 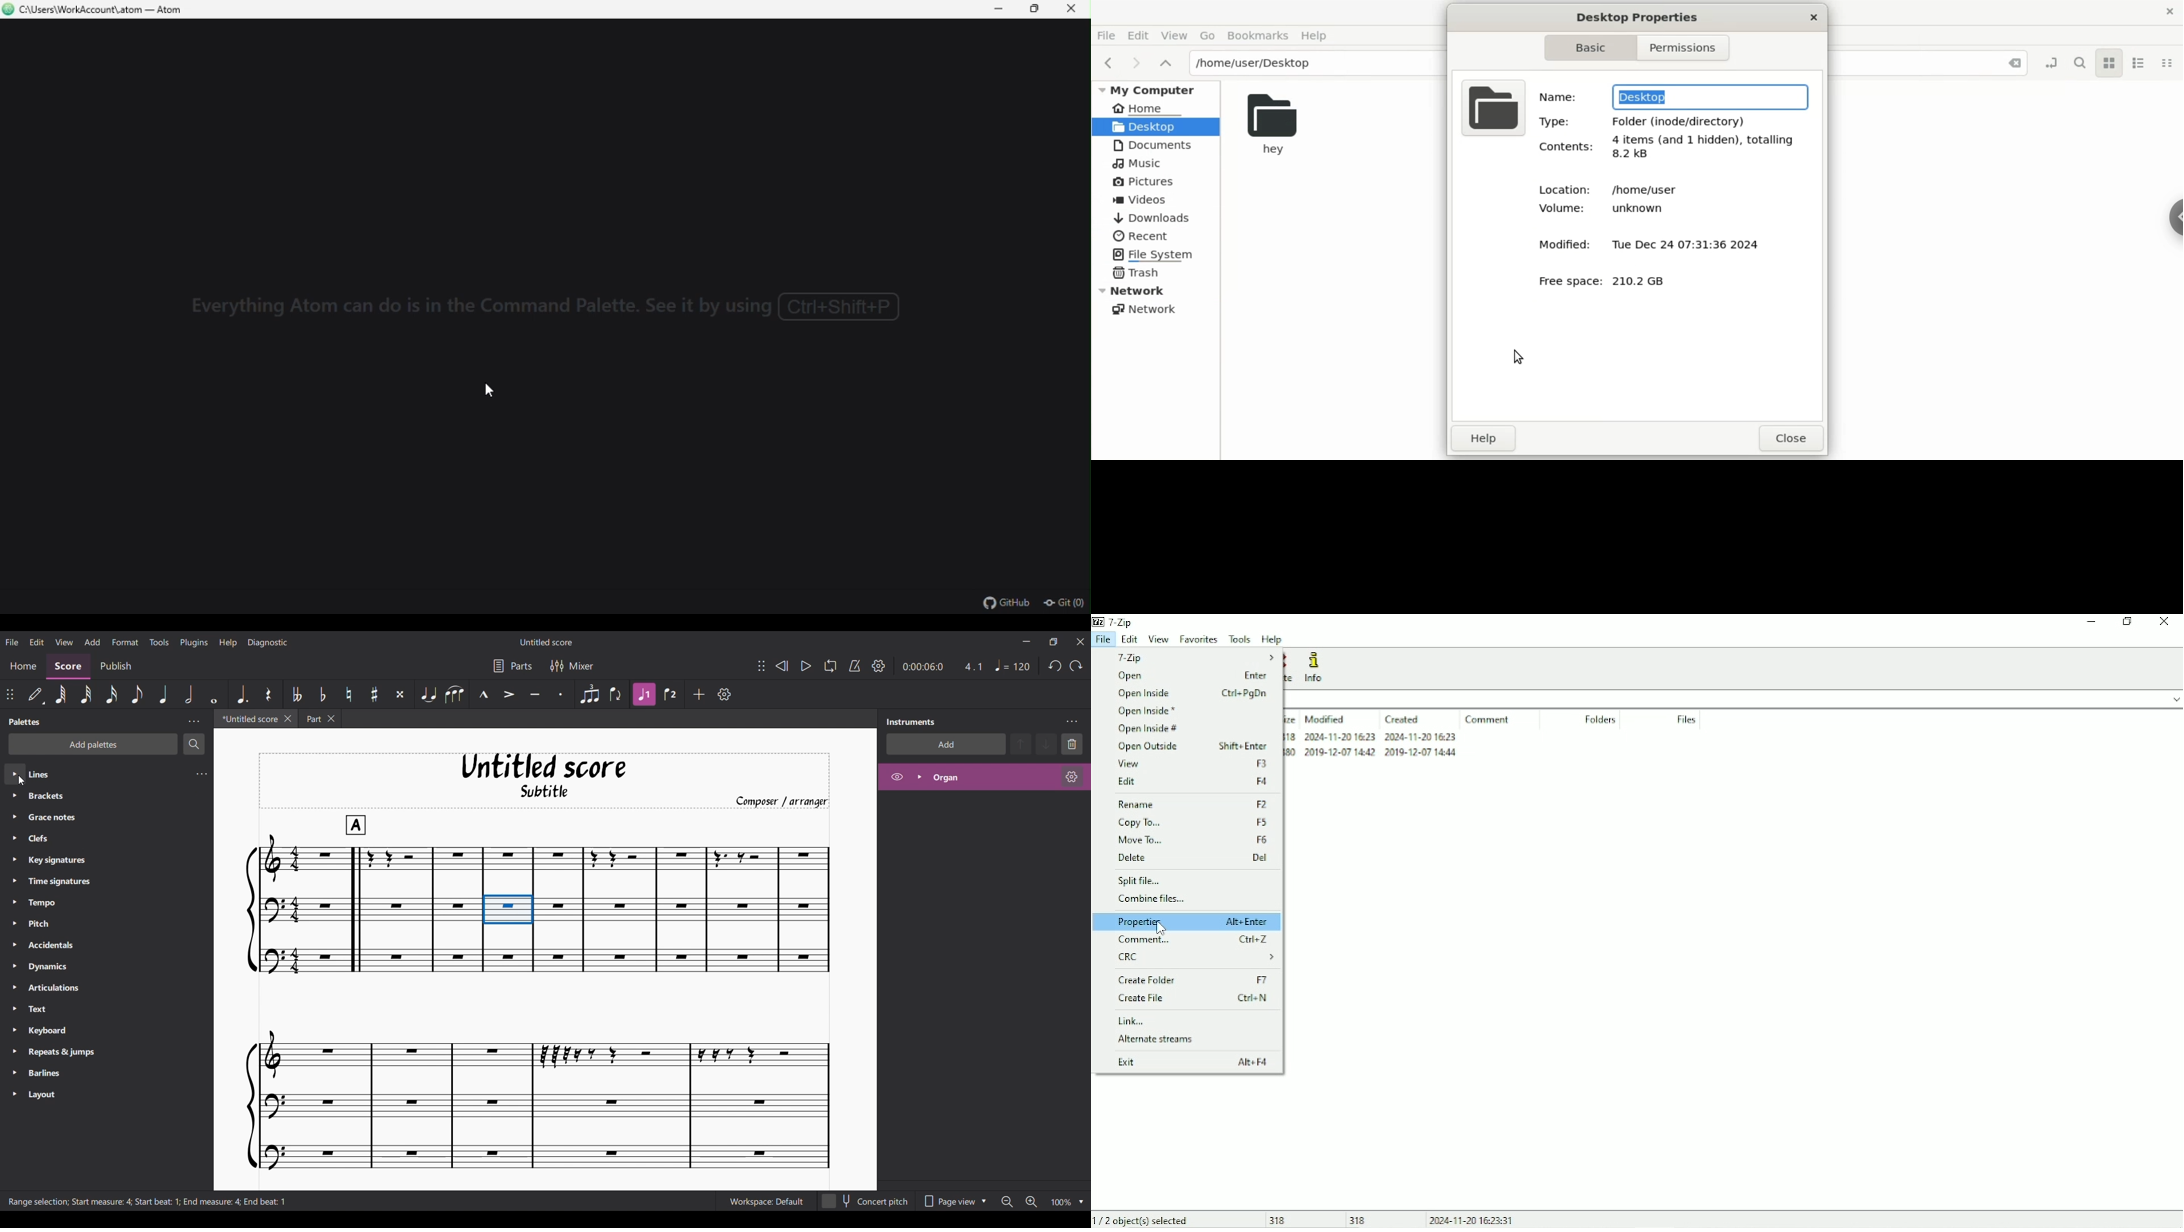 What do you see at coordinates (1032, 1202) in the screenshot?
I see `Zoom in` at bounding box center [1032, 1202].